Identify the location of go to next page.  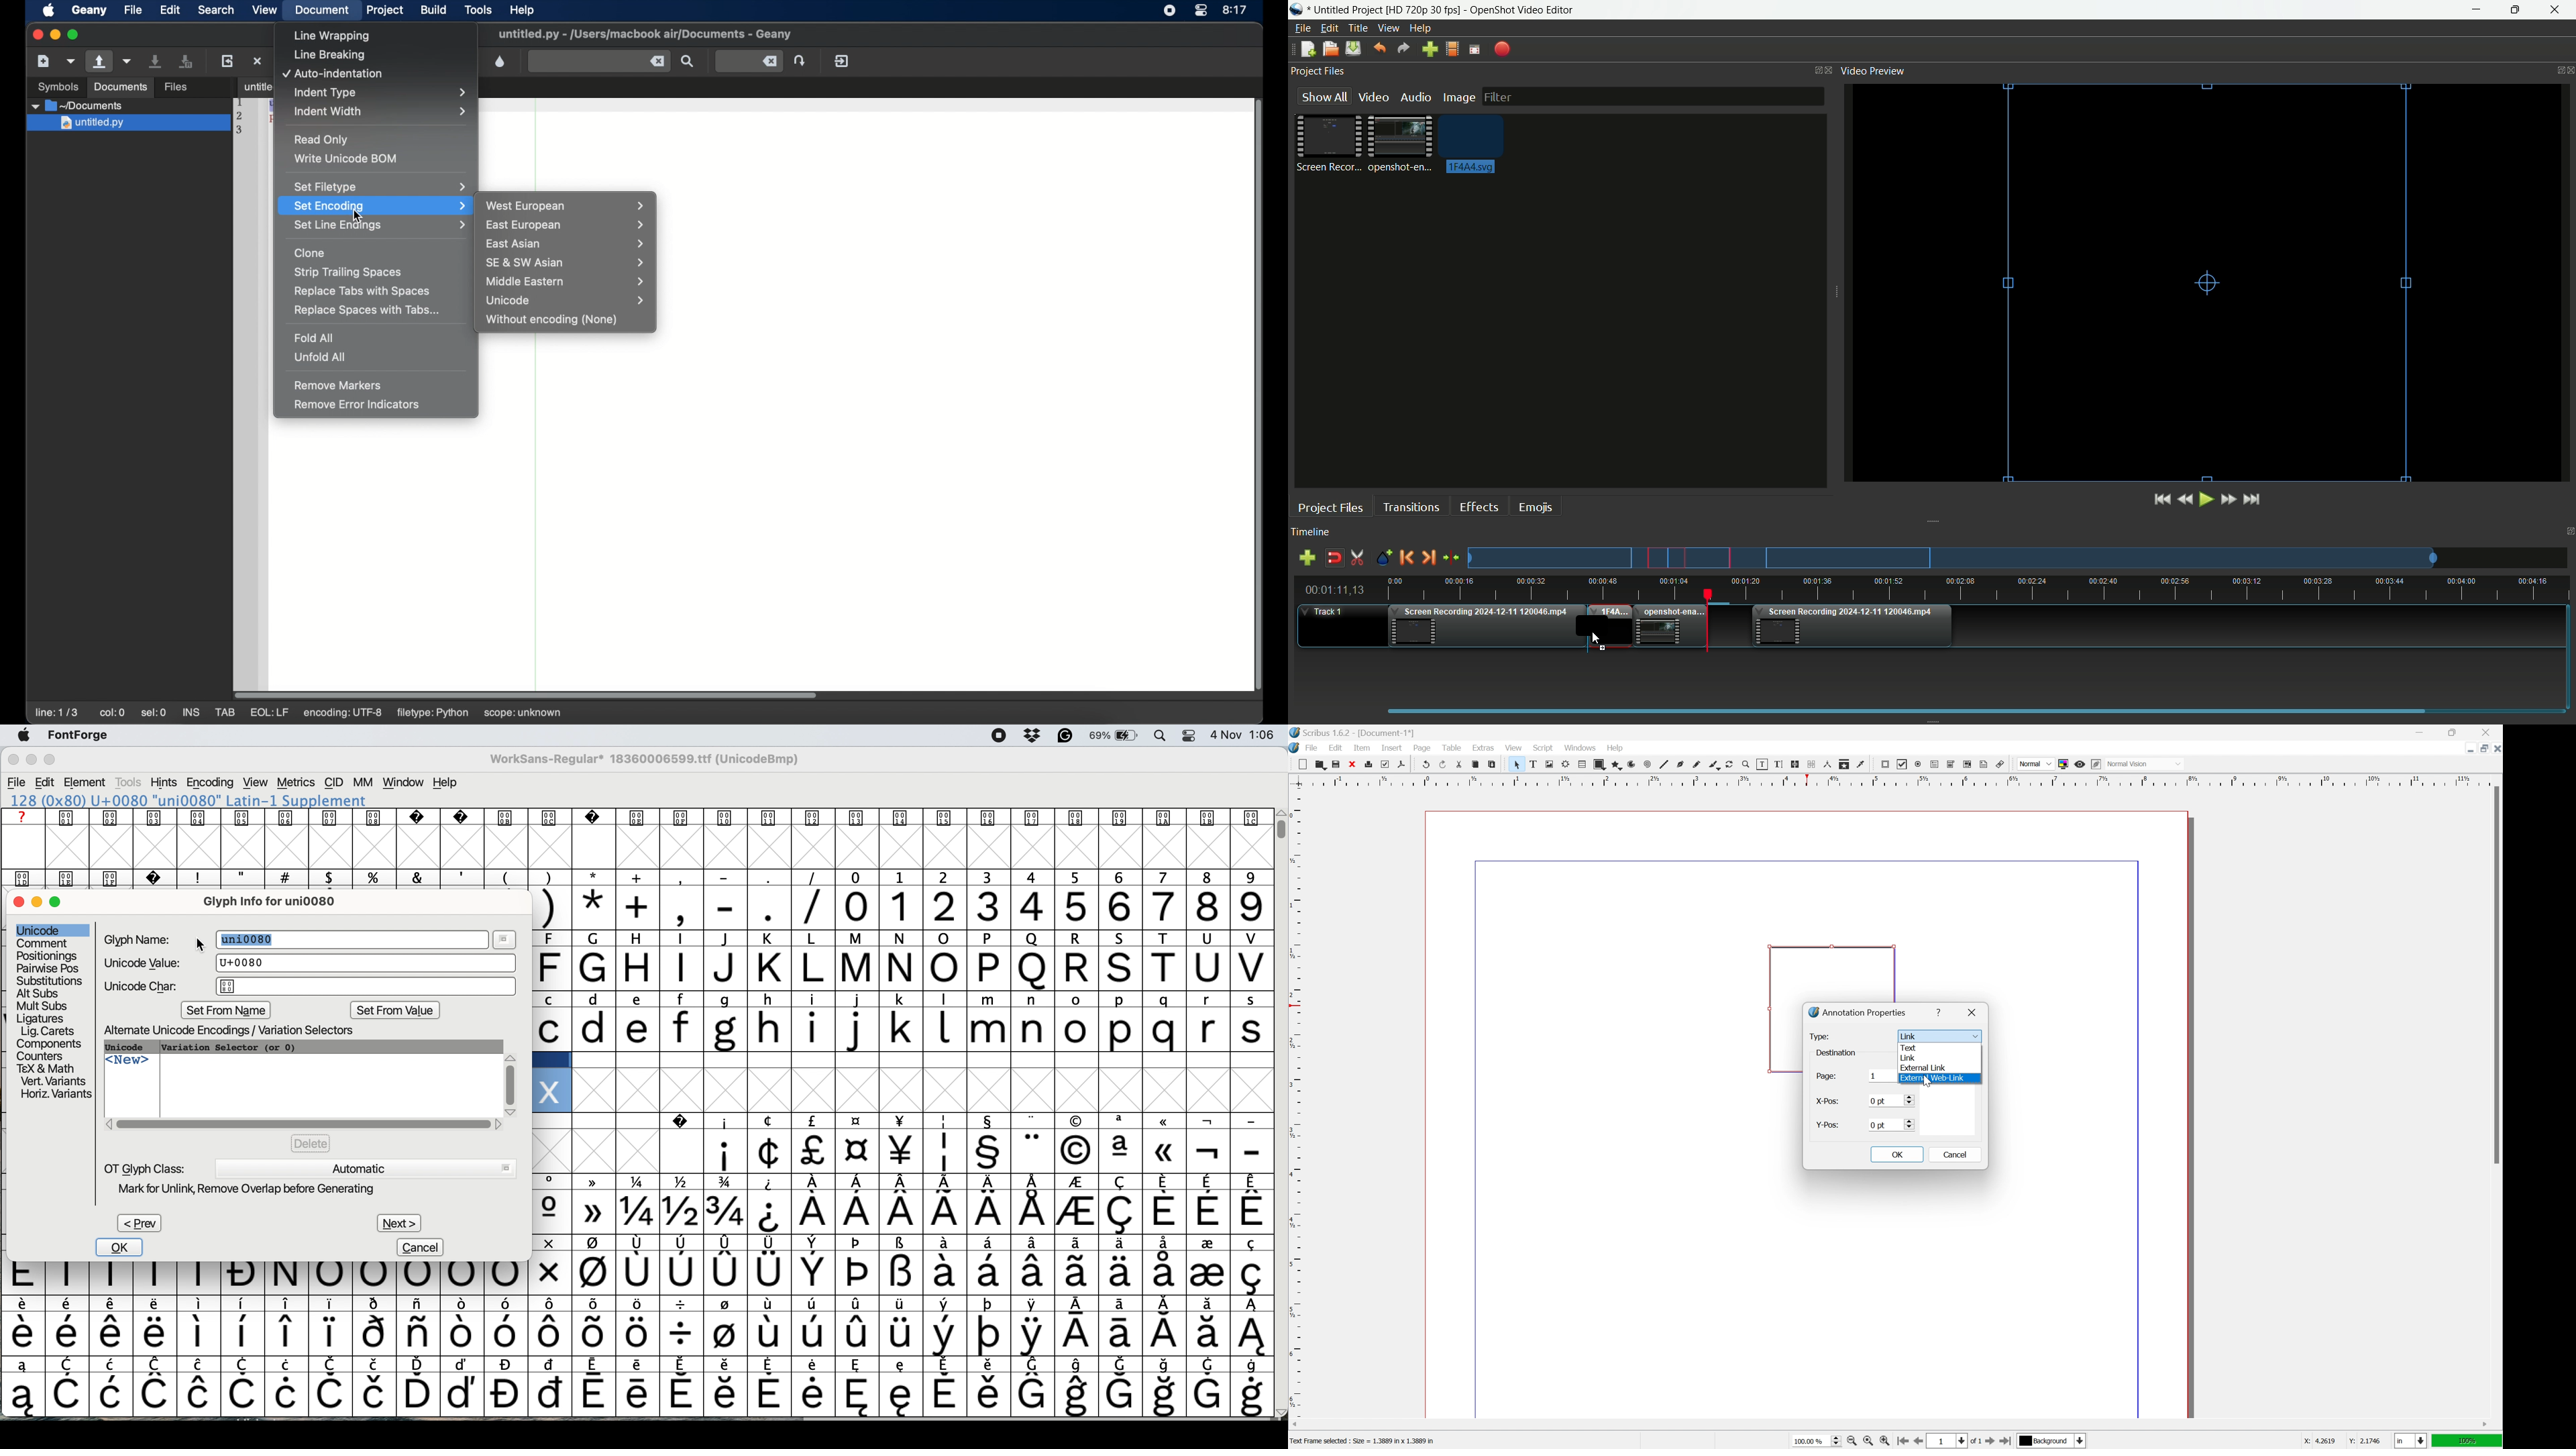
(1992, 1442).